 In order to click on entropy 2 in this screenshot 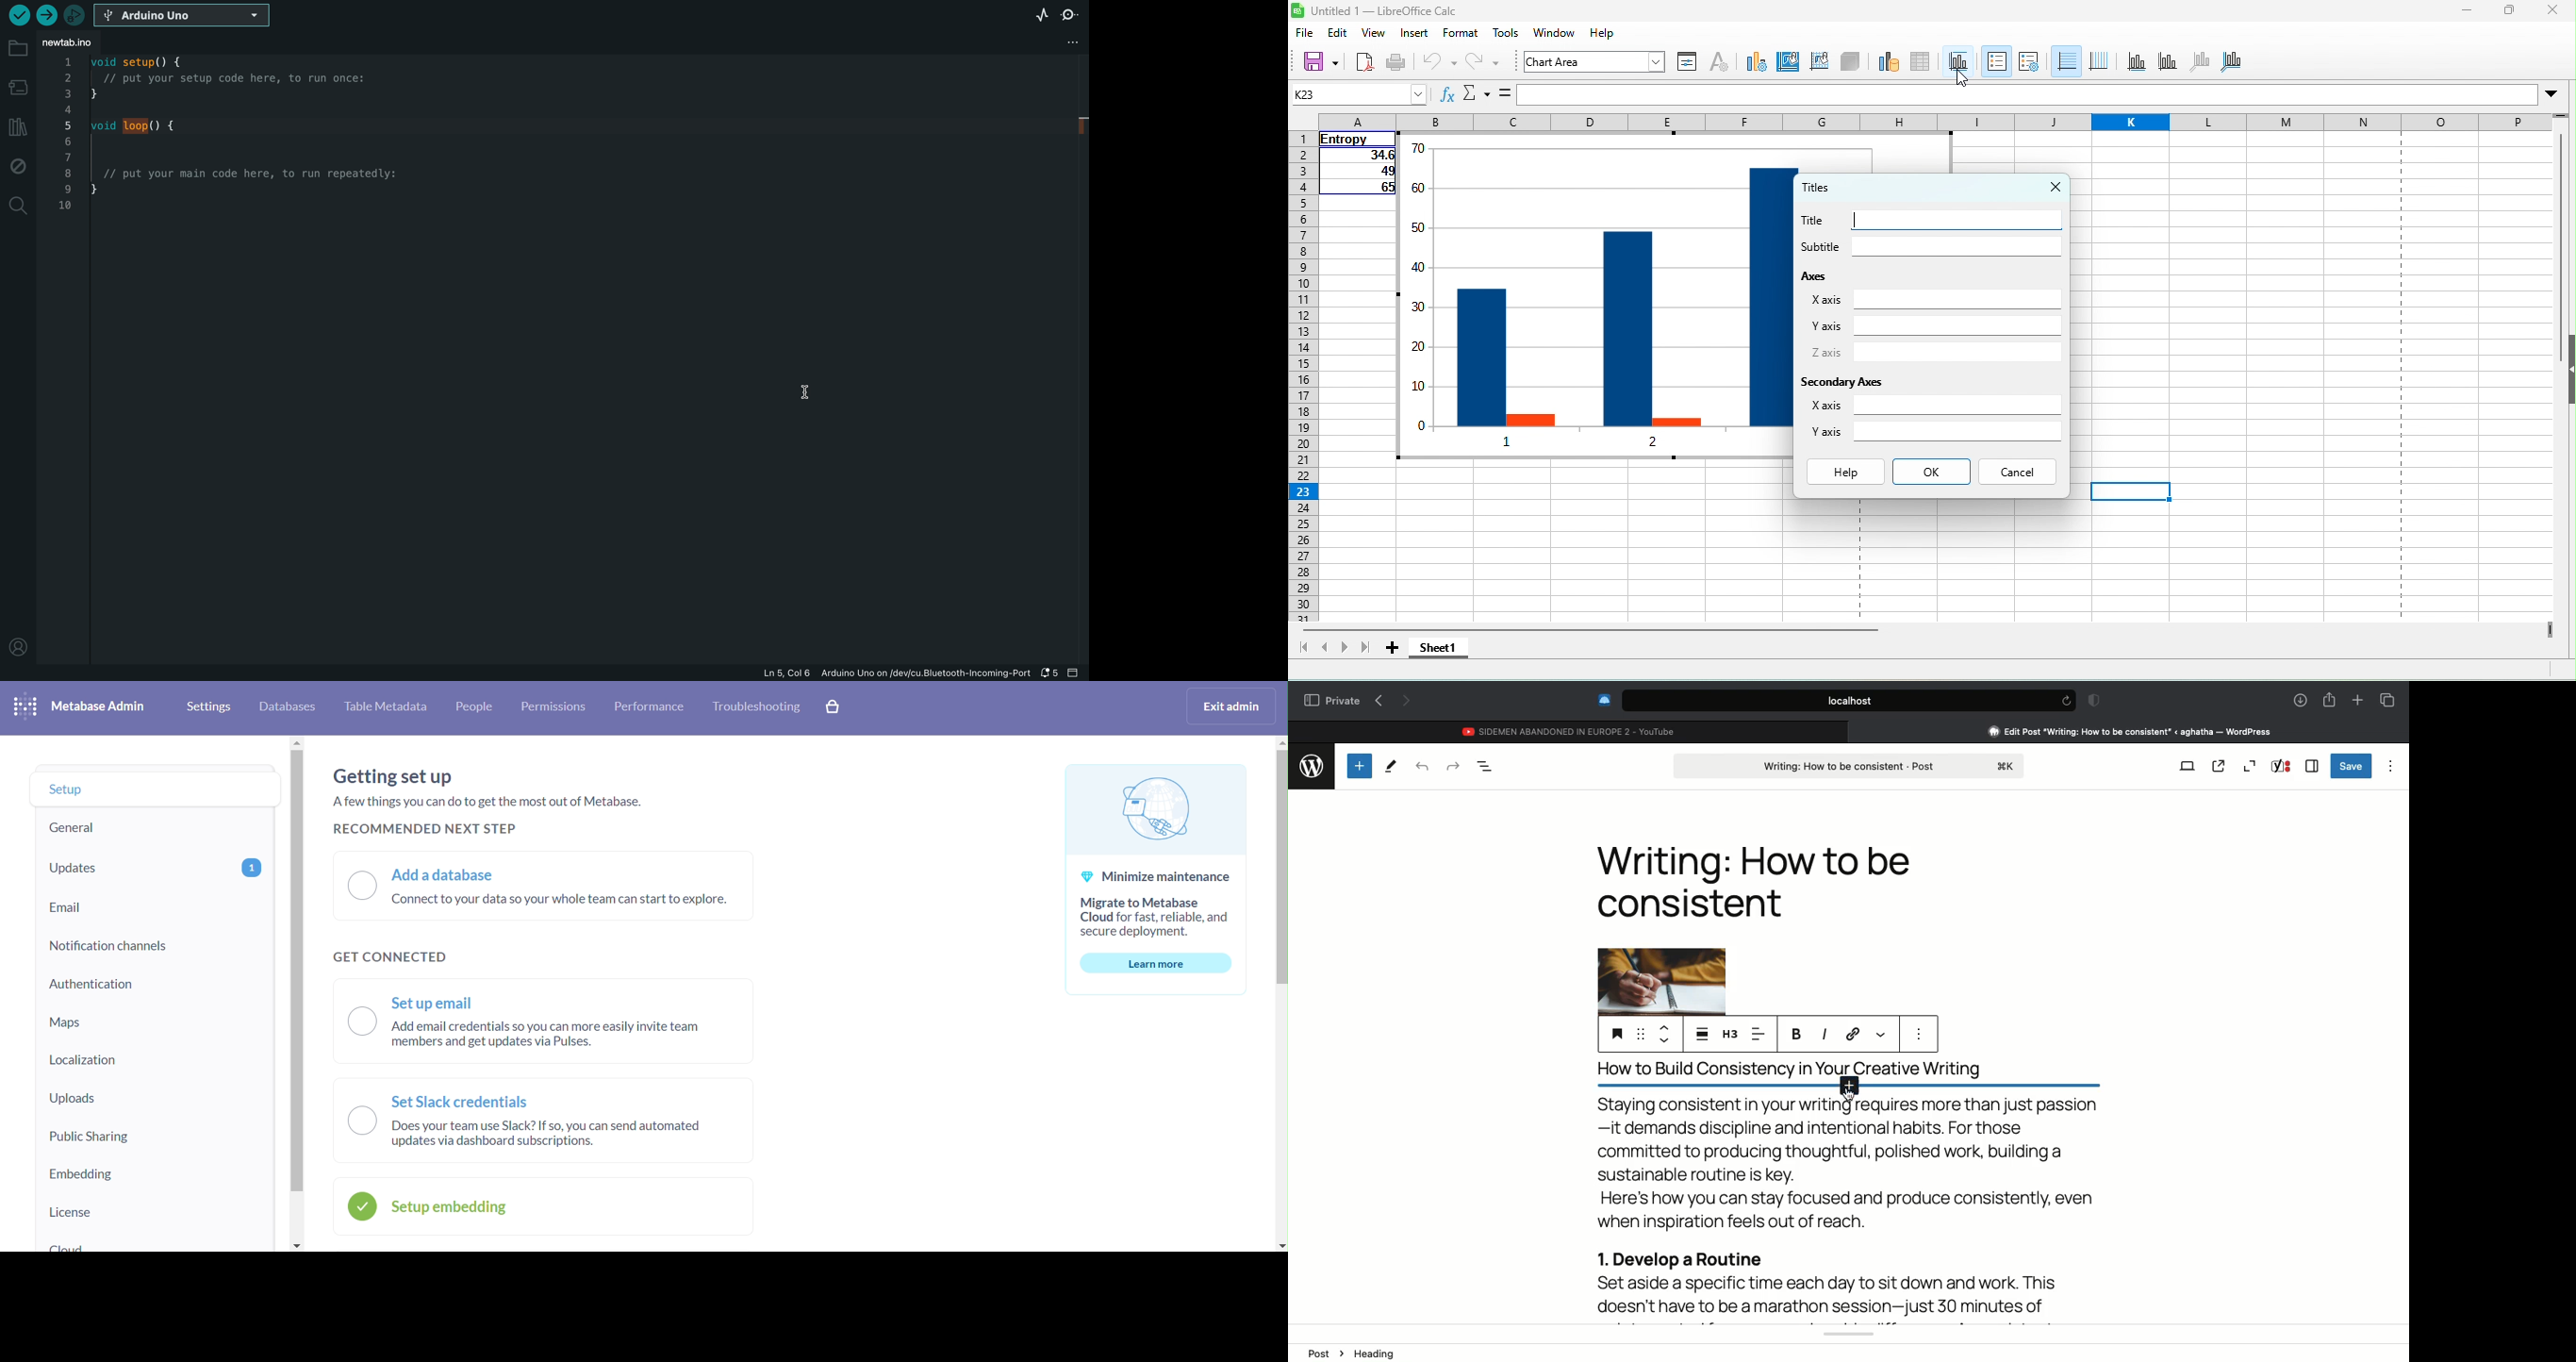, I will do `click(1627, 328)`.